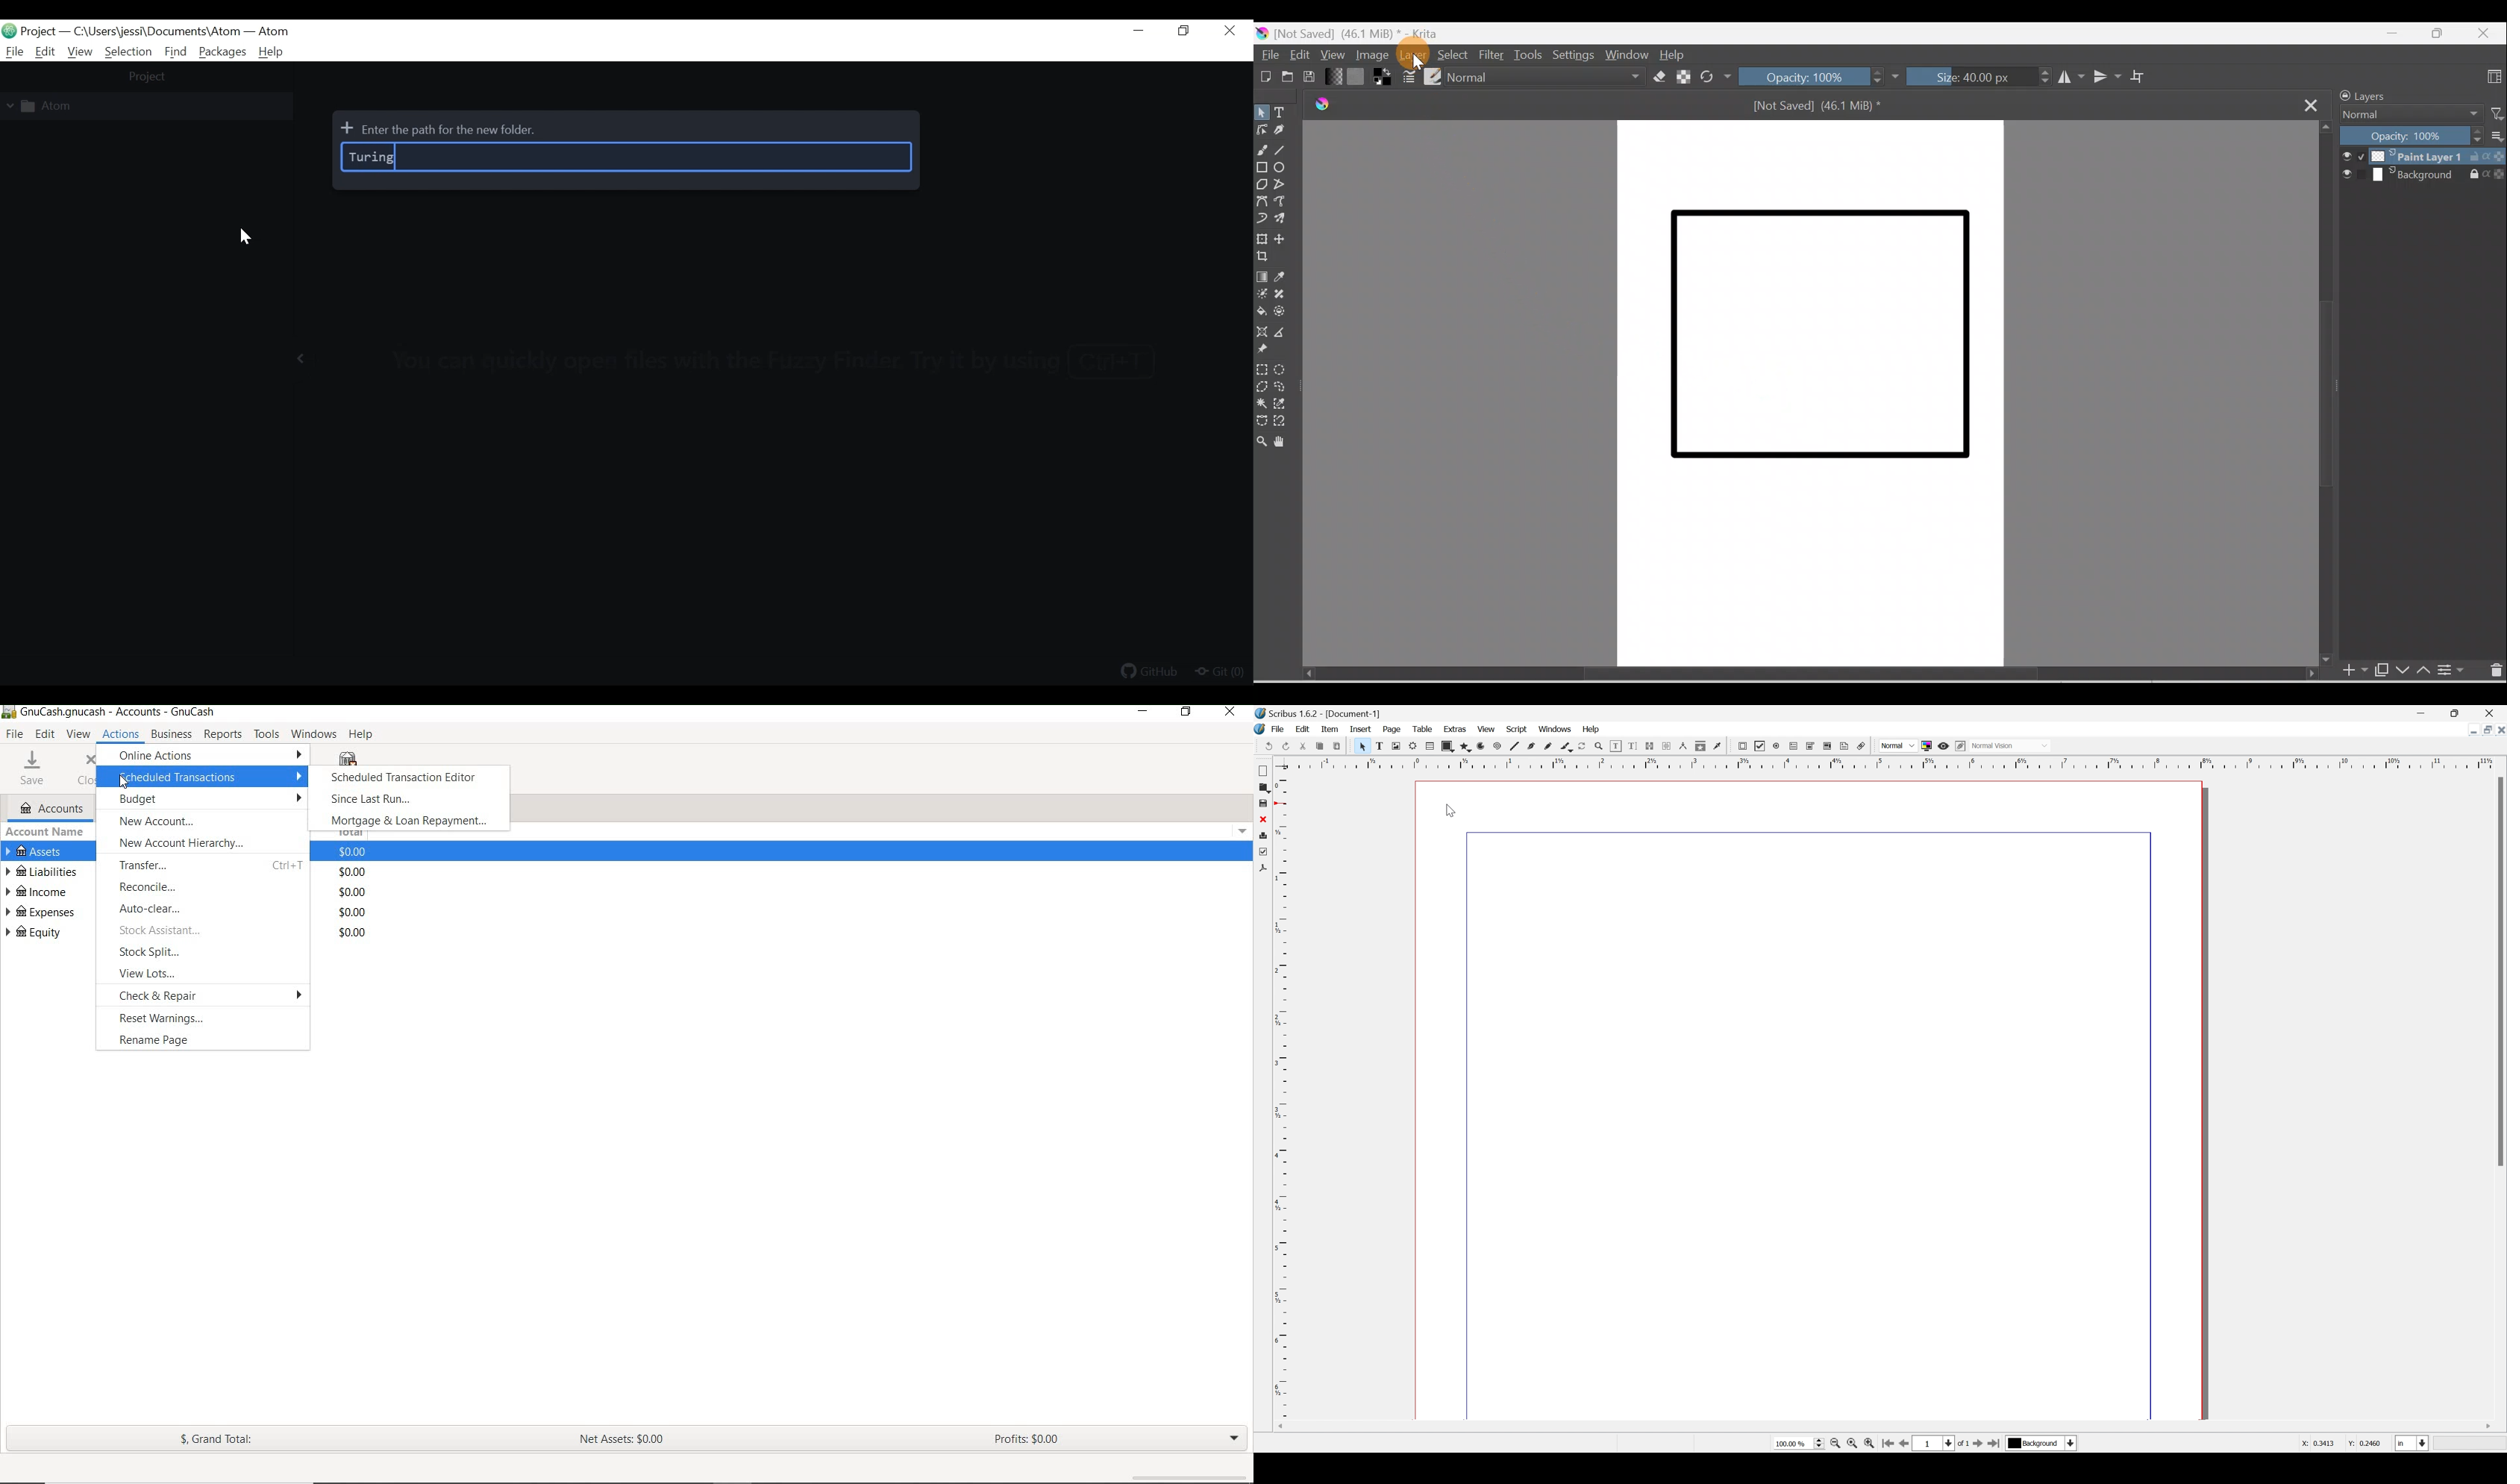 The width and height of the screenshot is (2520, 1484). Describe the element at coordinates (2453, 670) in the screenshot. I see `View/Change layer properties` at that location.